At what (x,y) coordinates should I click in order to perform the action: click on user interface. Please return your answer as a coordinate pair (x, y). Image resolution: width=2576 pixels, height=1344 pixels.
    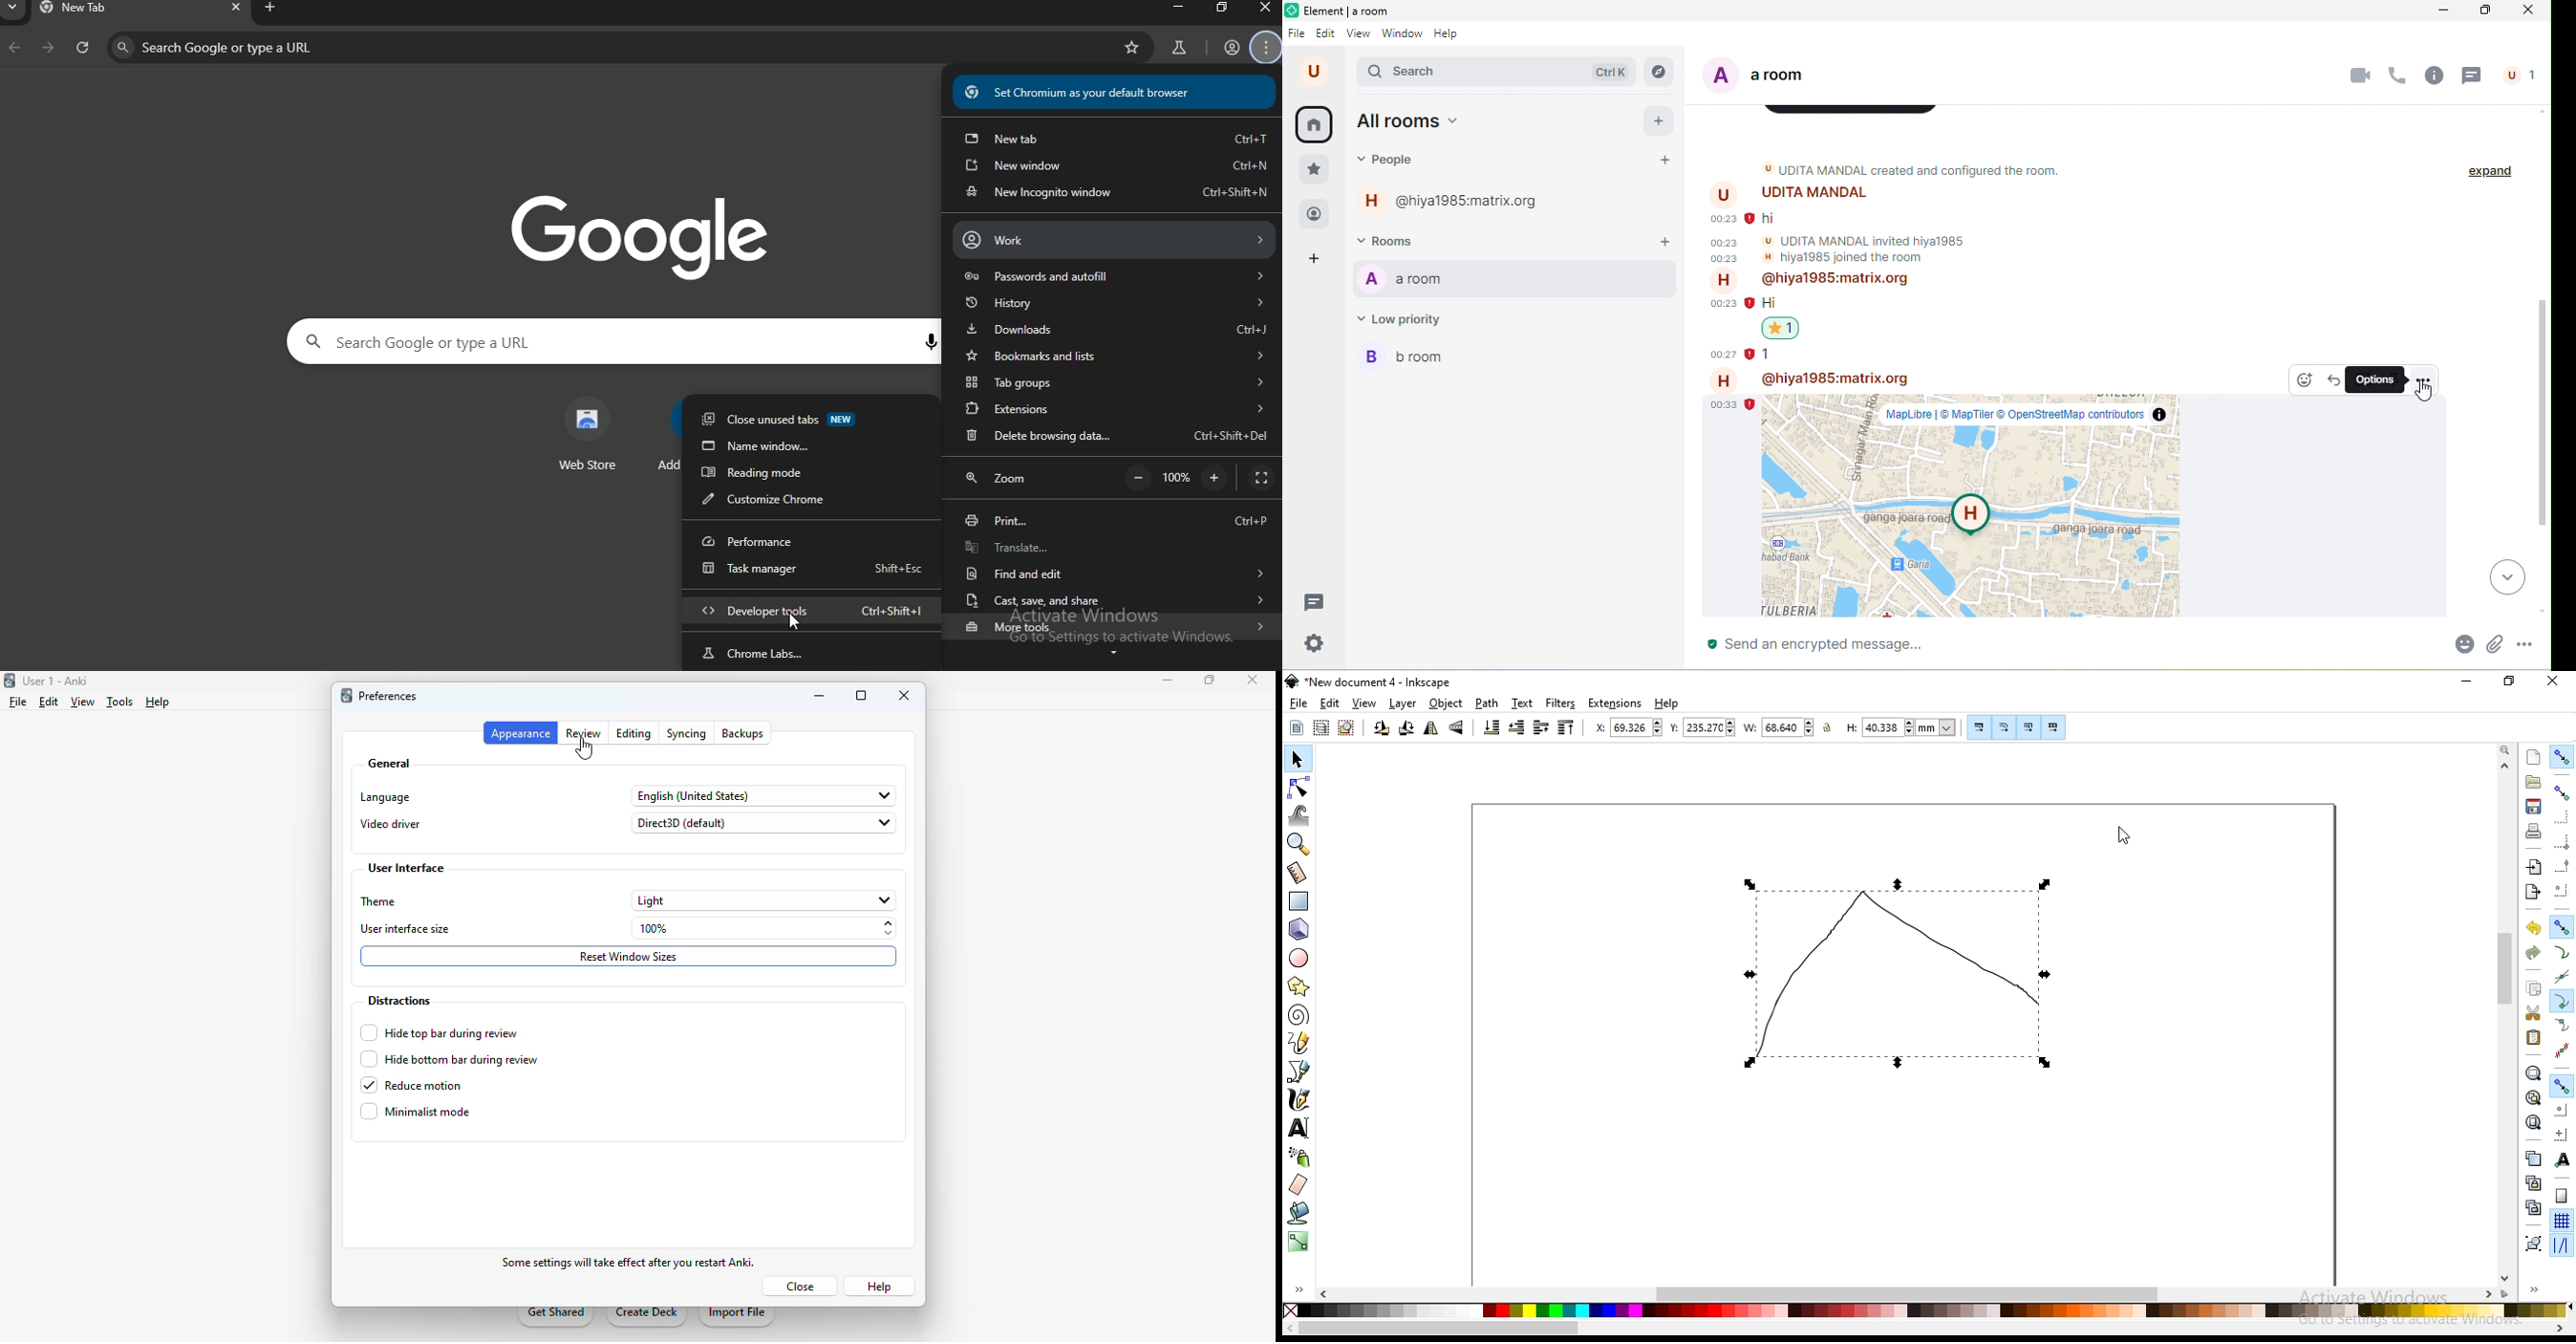
    Looking at the image, I should click on (405, 868).